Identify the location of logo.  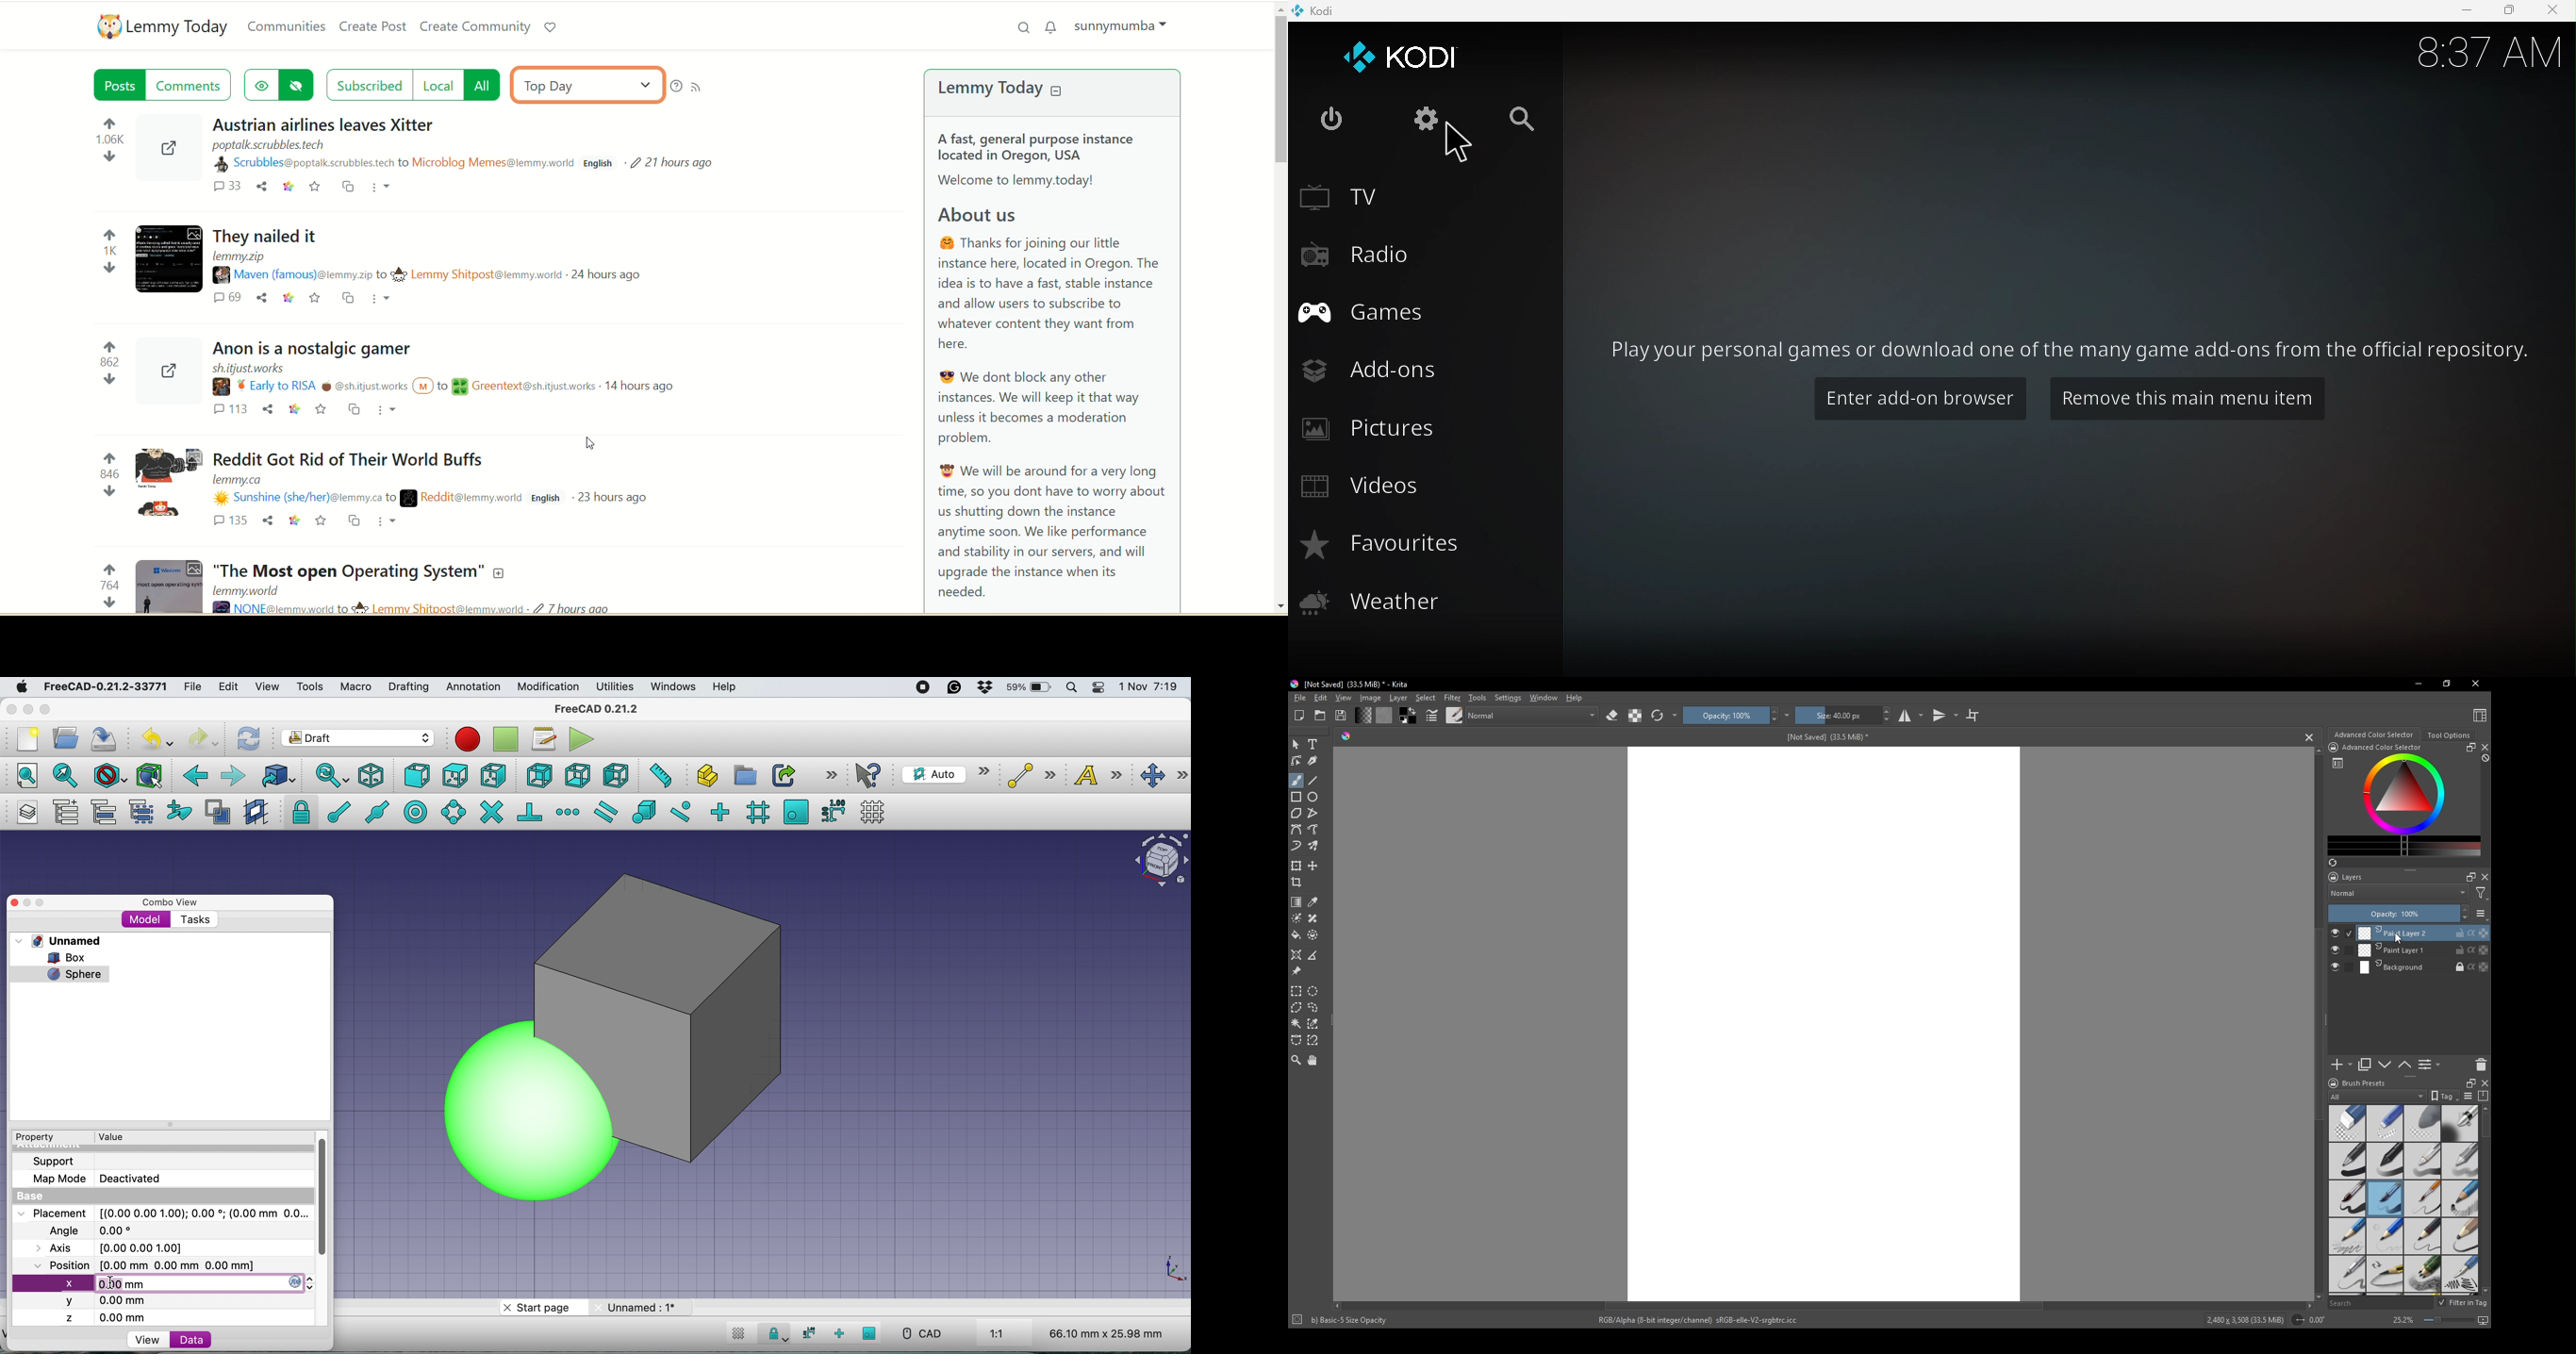
(1296, 684).